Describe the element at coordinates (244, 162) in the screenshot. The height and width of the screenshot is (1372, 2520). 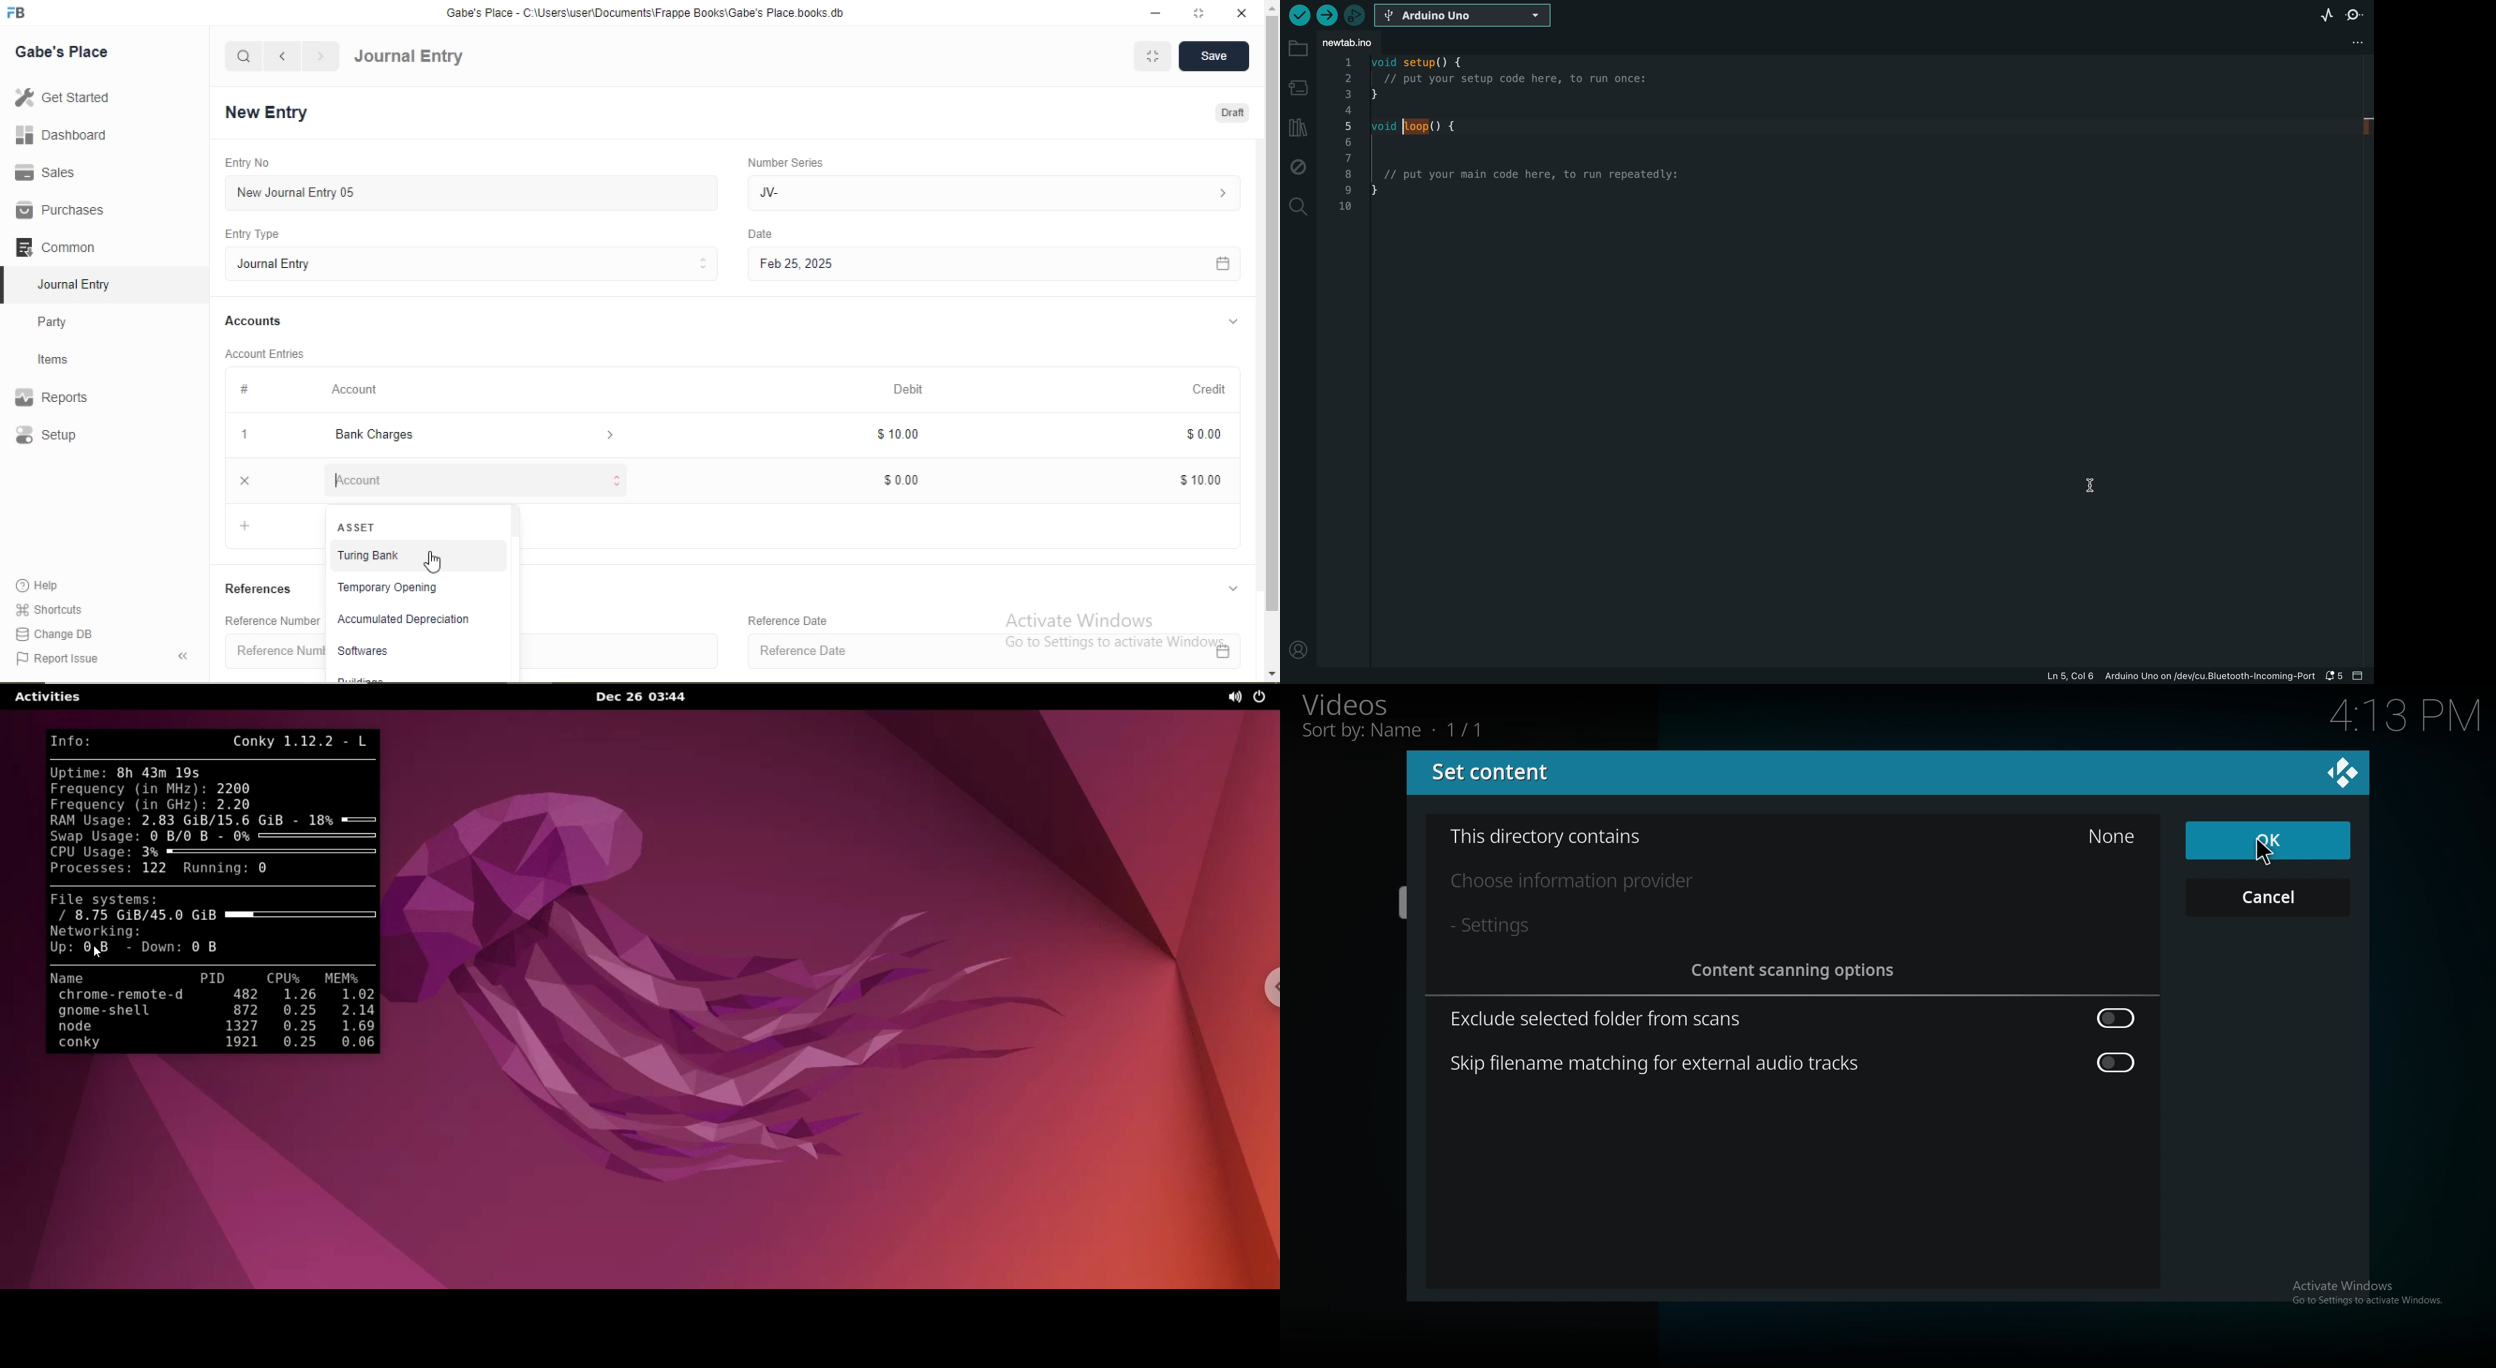
I see `Entry No` at that location.